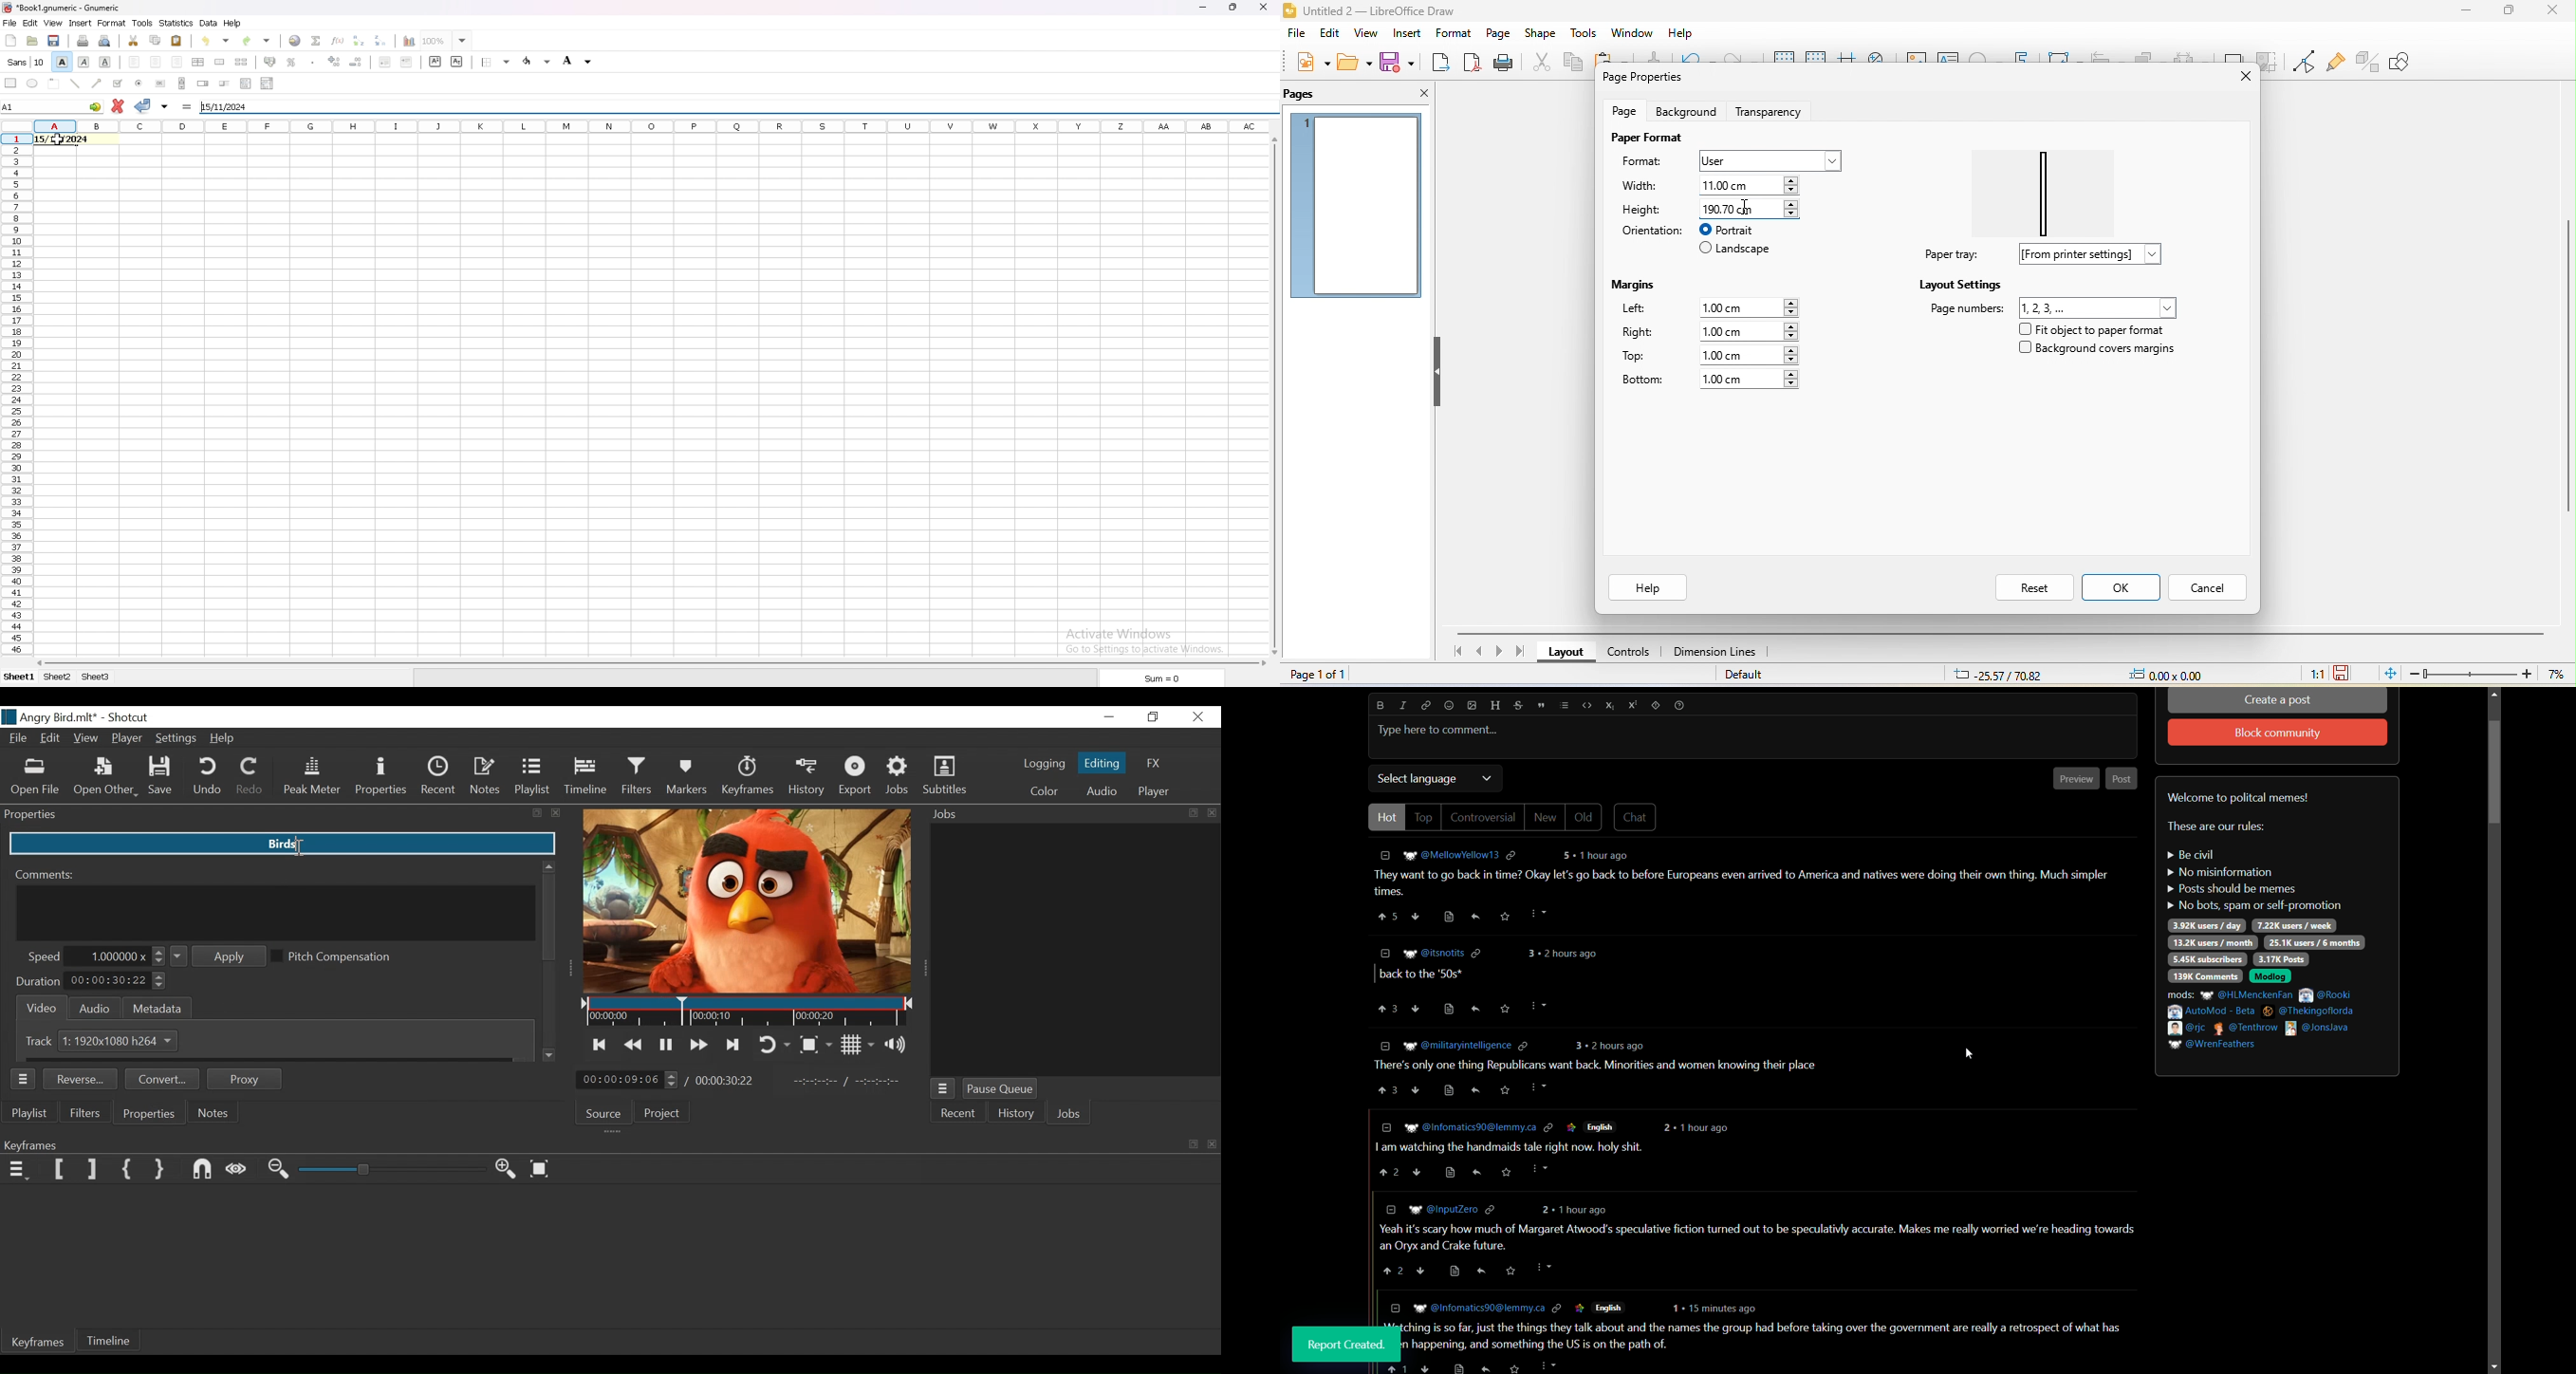 This screenshot has height=1400, width=2576. Describe the element at coordinates (94, 1008) in the screenshot. I see `Audio` at that location.